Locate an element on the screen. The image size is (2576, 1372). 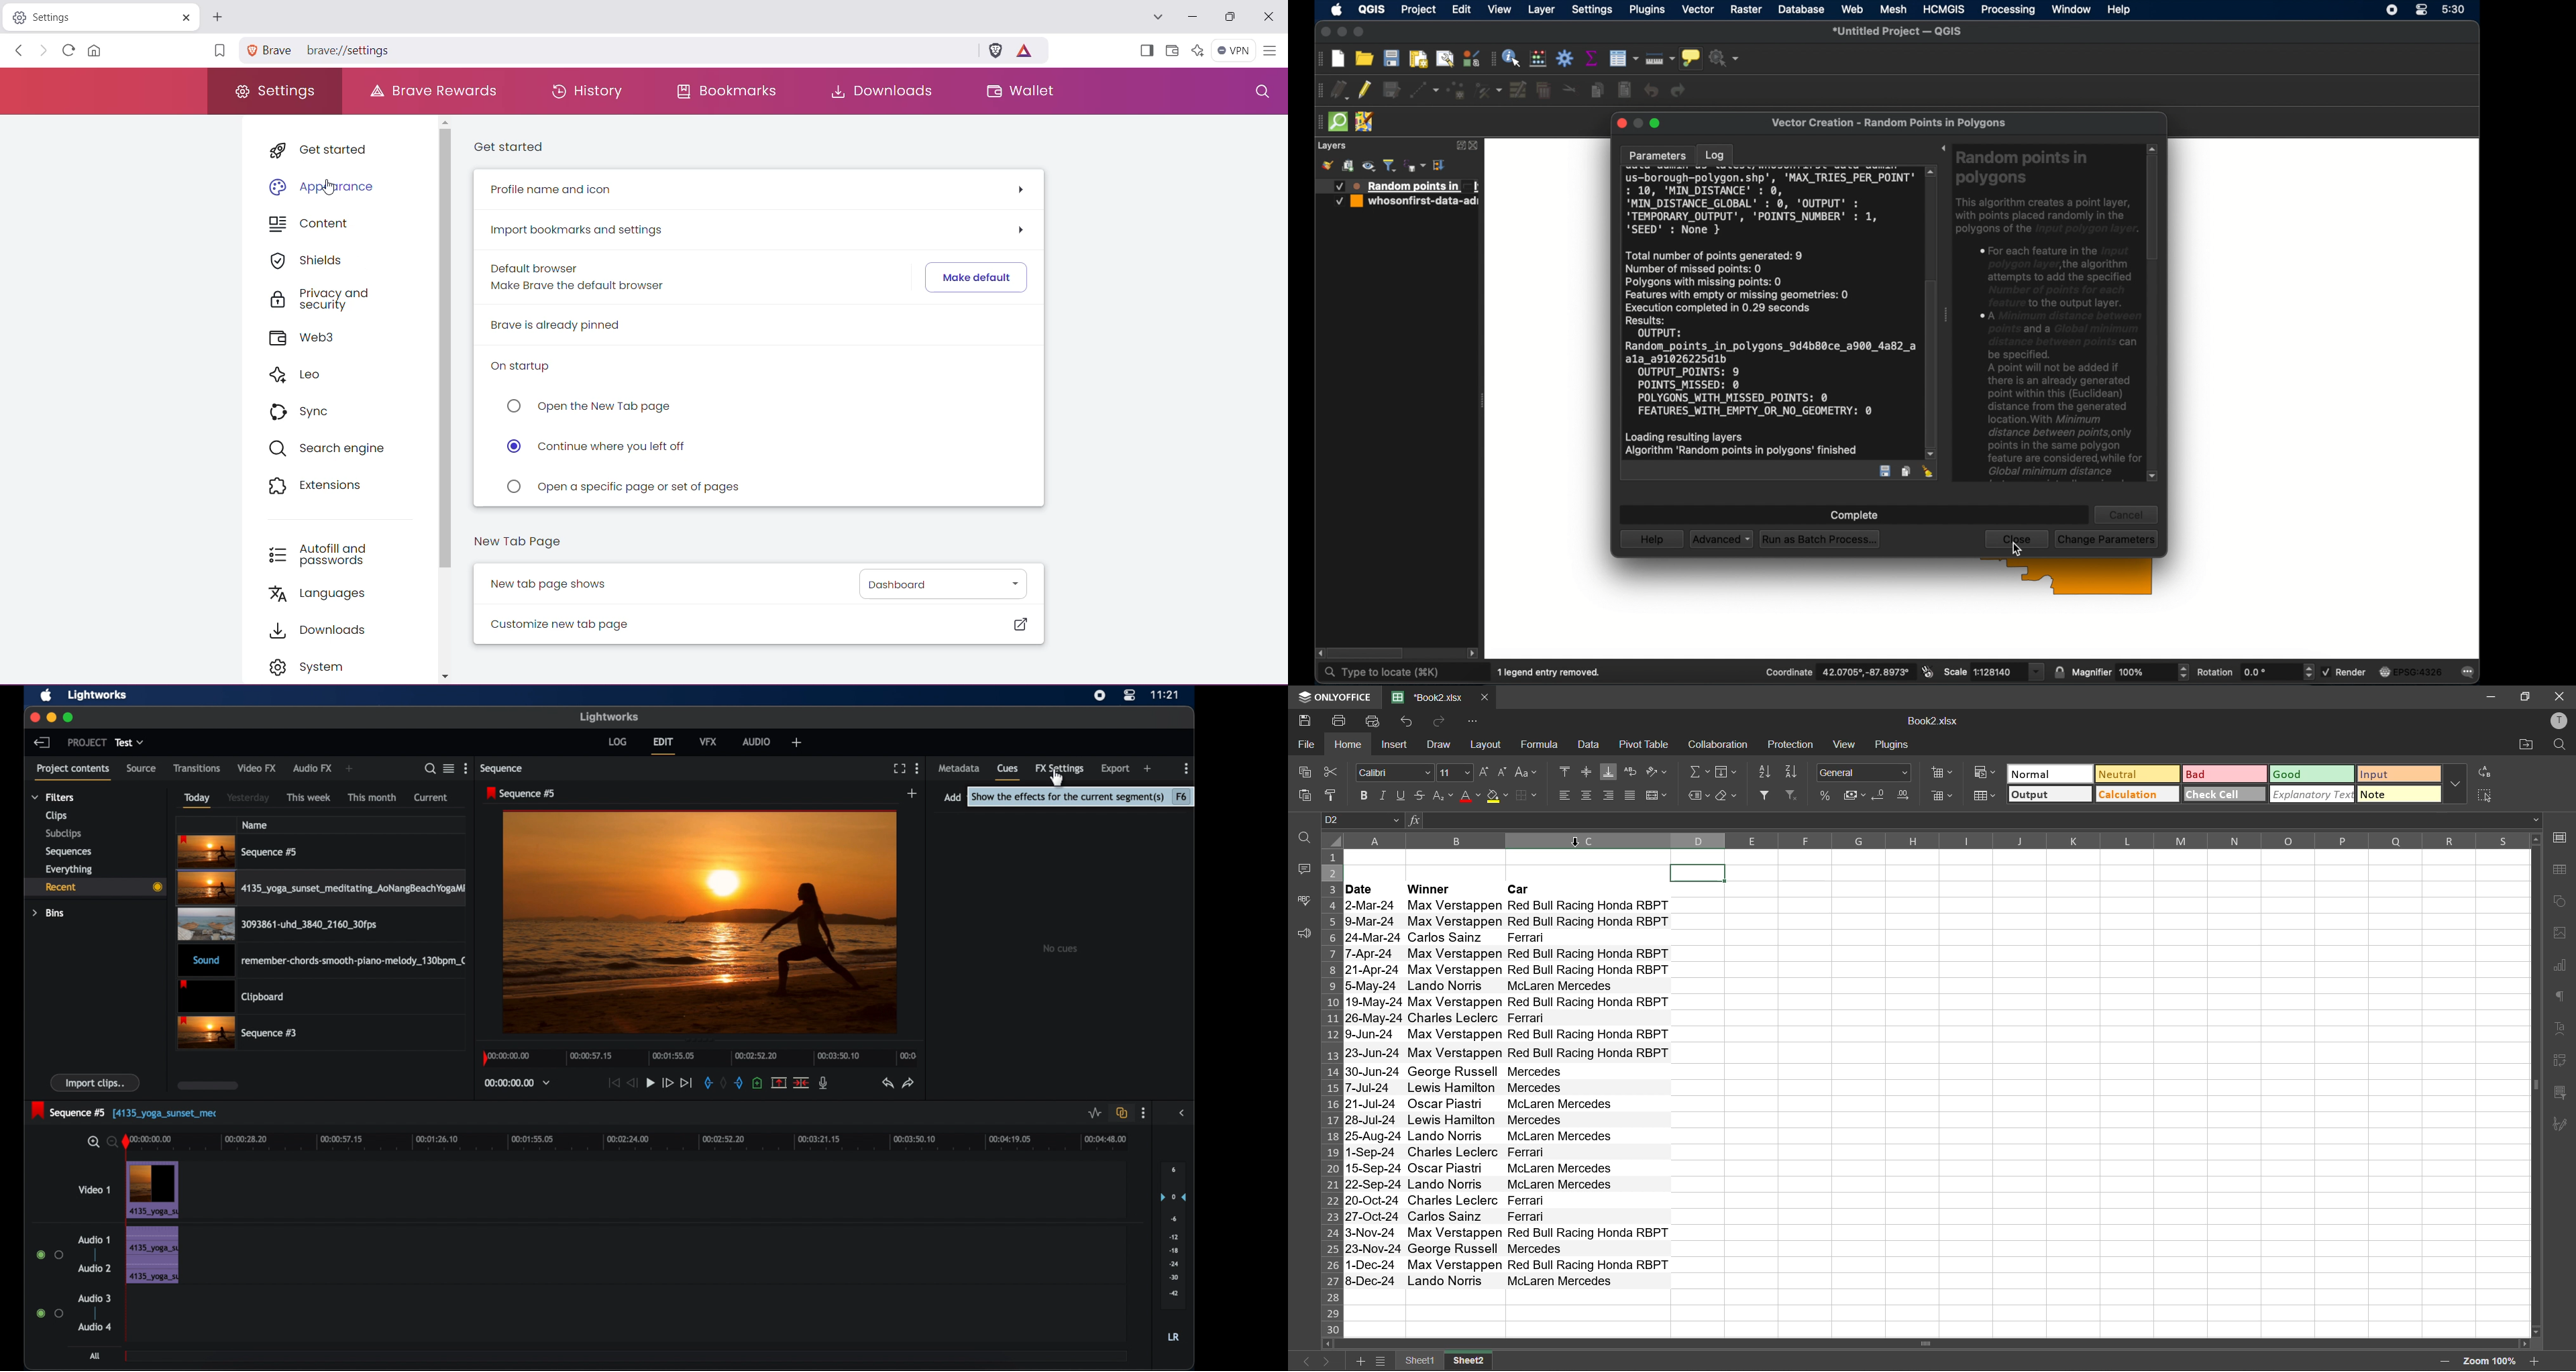
audio 3 is located at coordinates (95, 1299).